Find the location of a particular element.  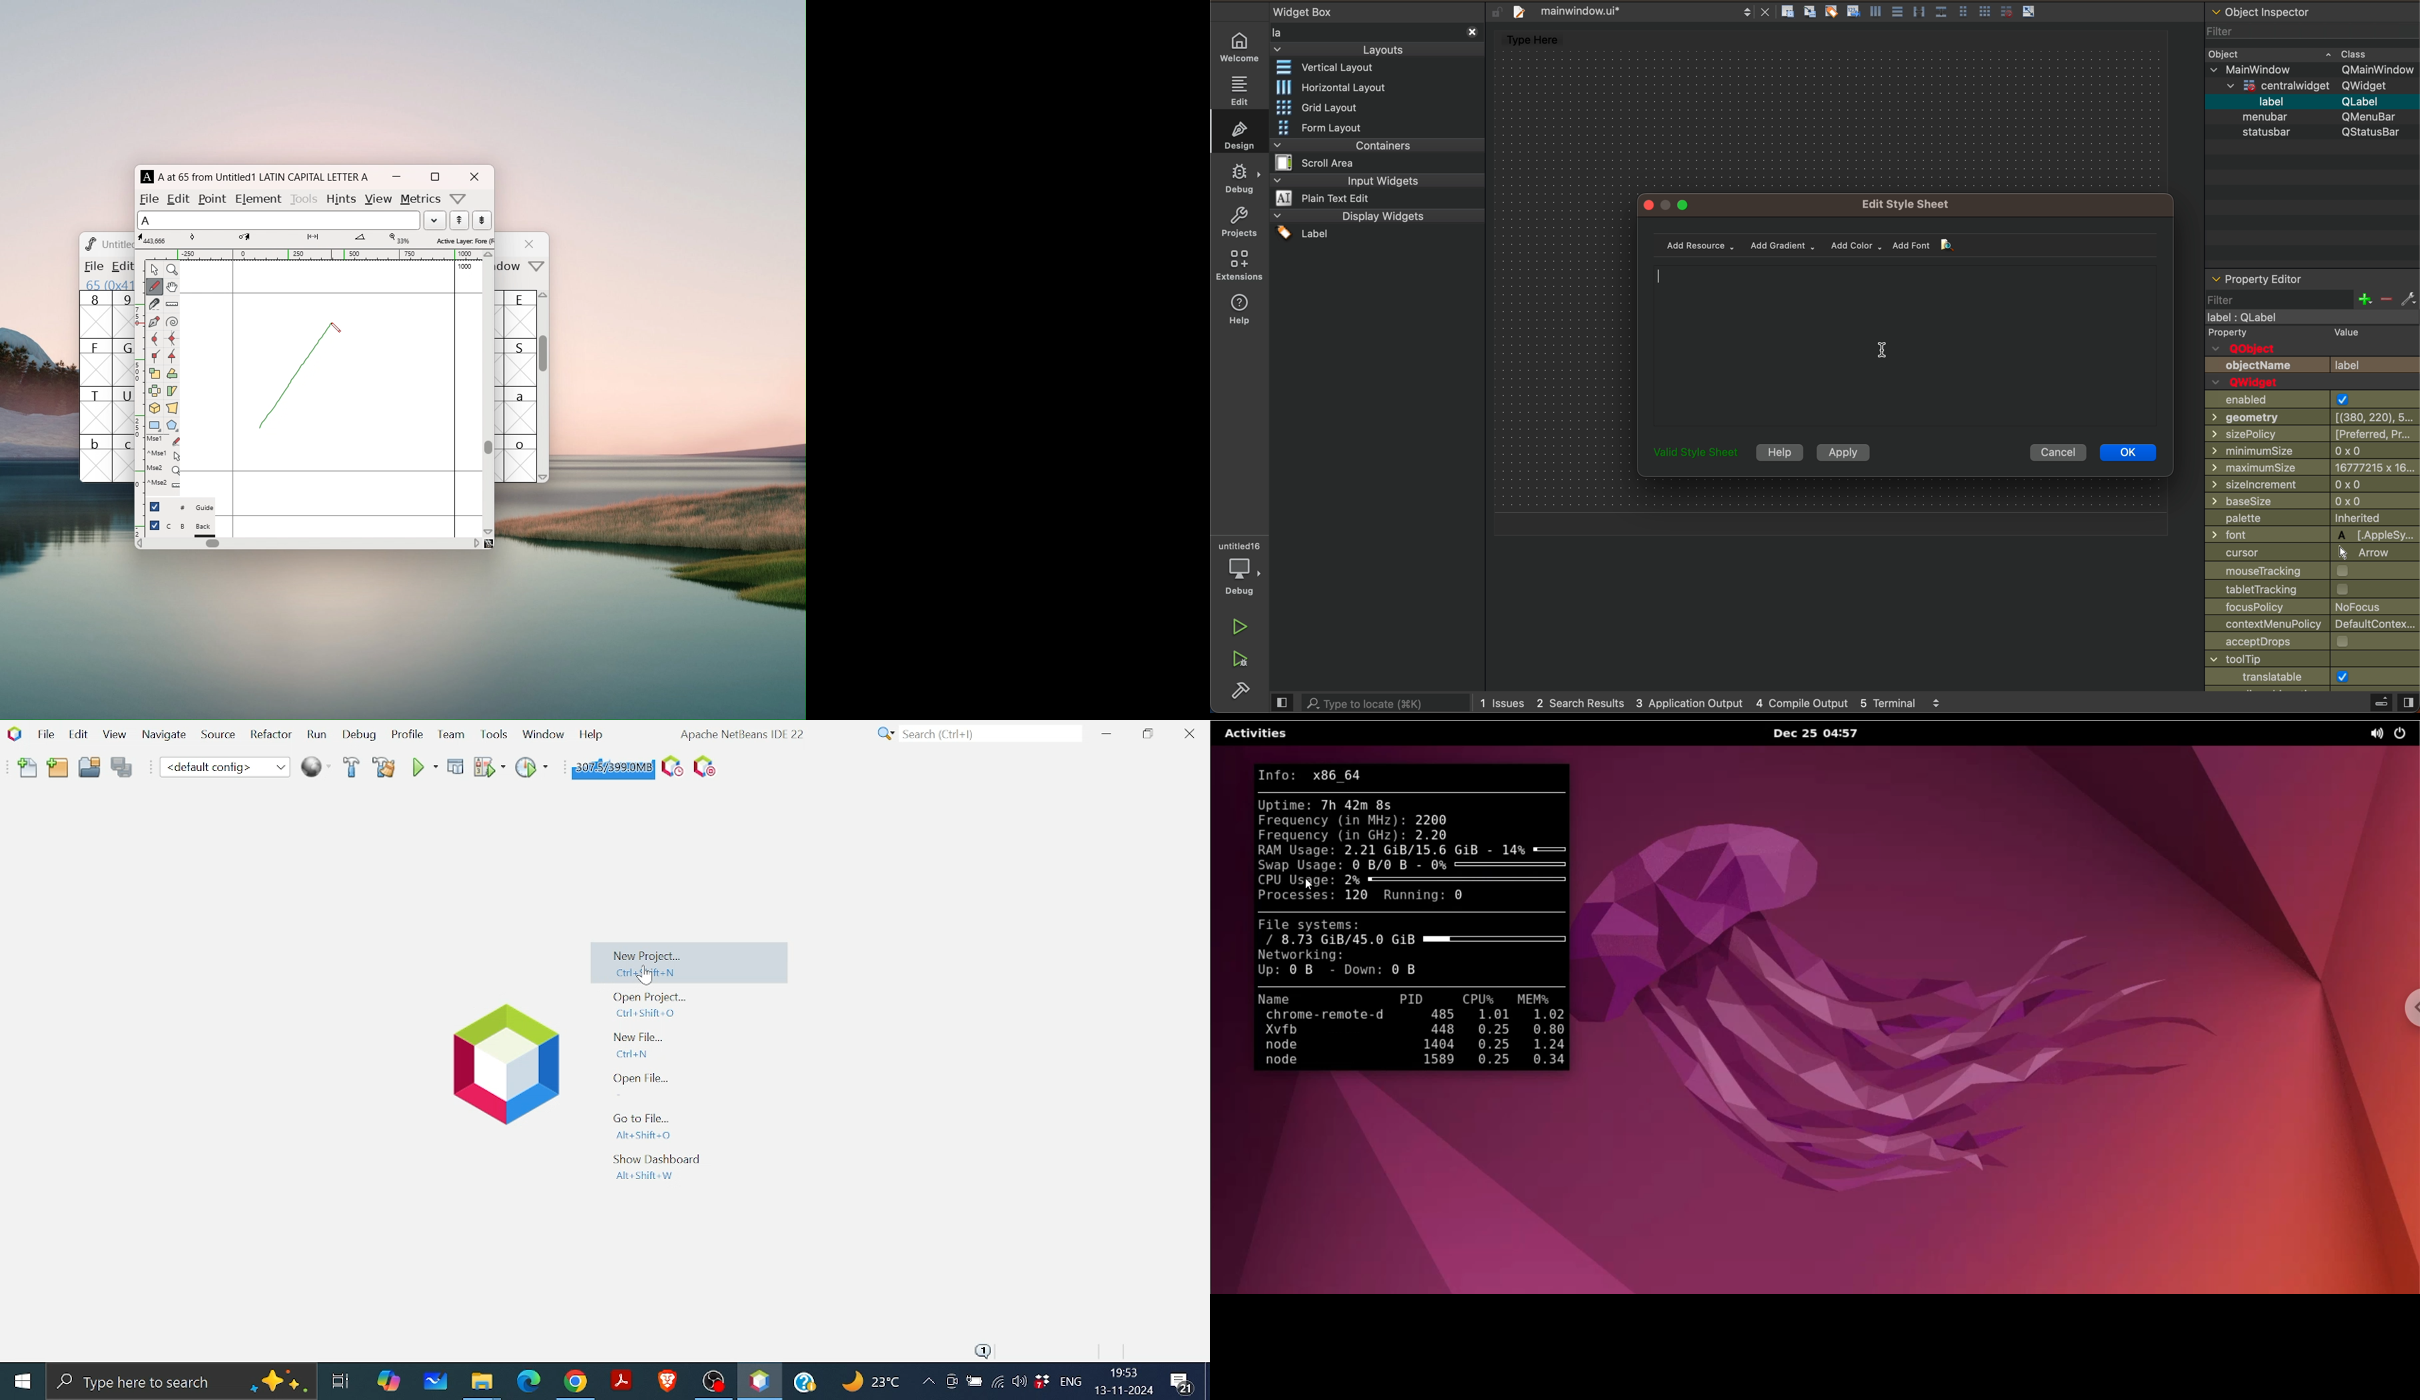

rotate the selection is located at coordinates (171, 375).